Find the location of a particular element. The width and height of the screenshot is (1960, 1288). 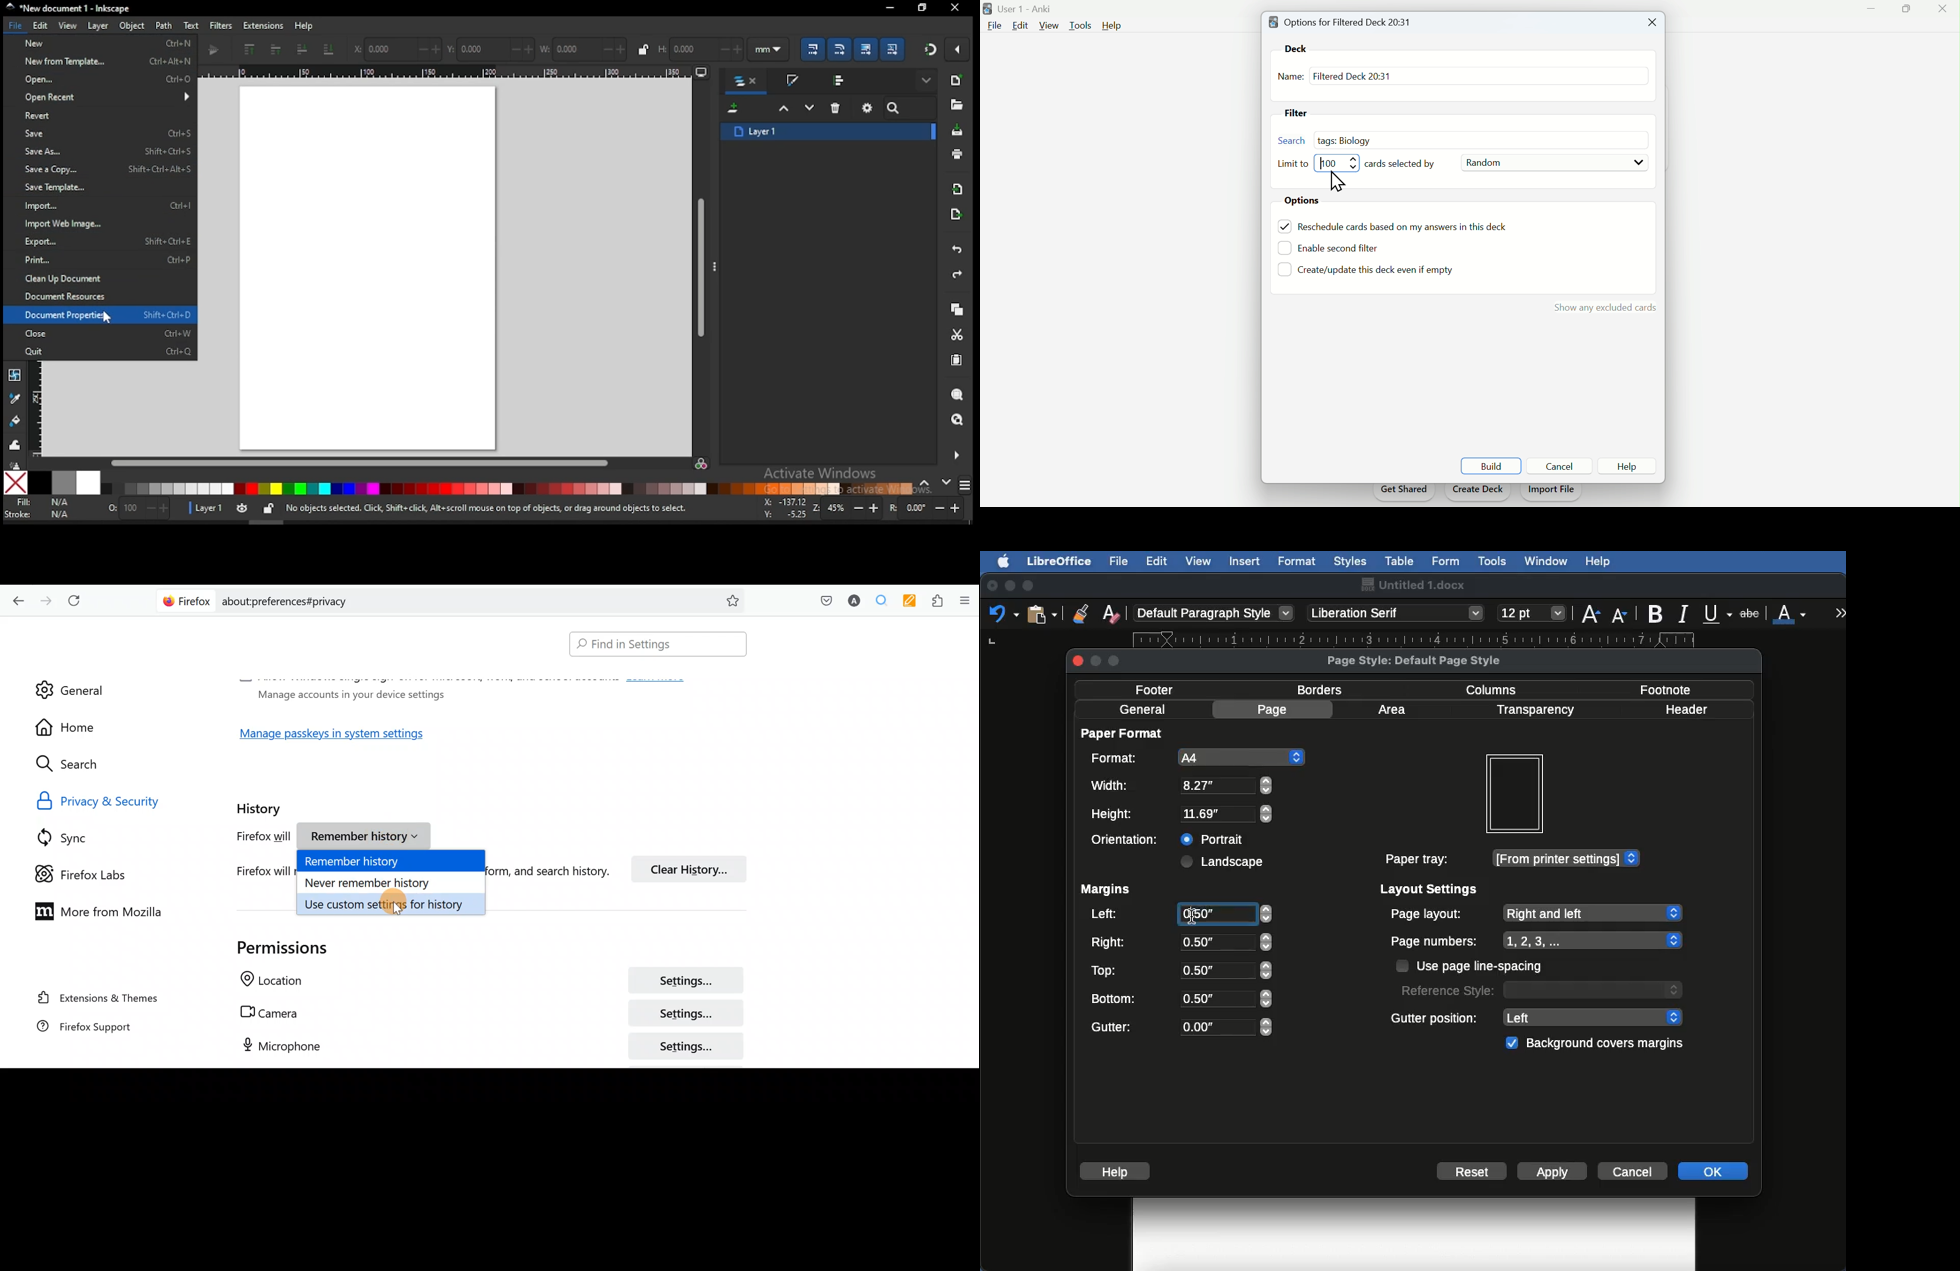

Left is located at coordinates (1180, 915).